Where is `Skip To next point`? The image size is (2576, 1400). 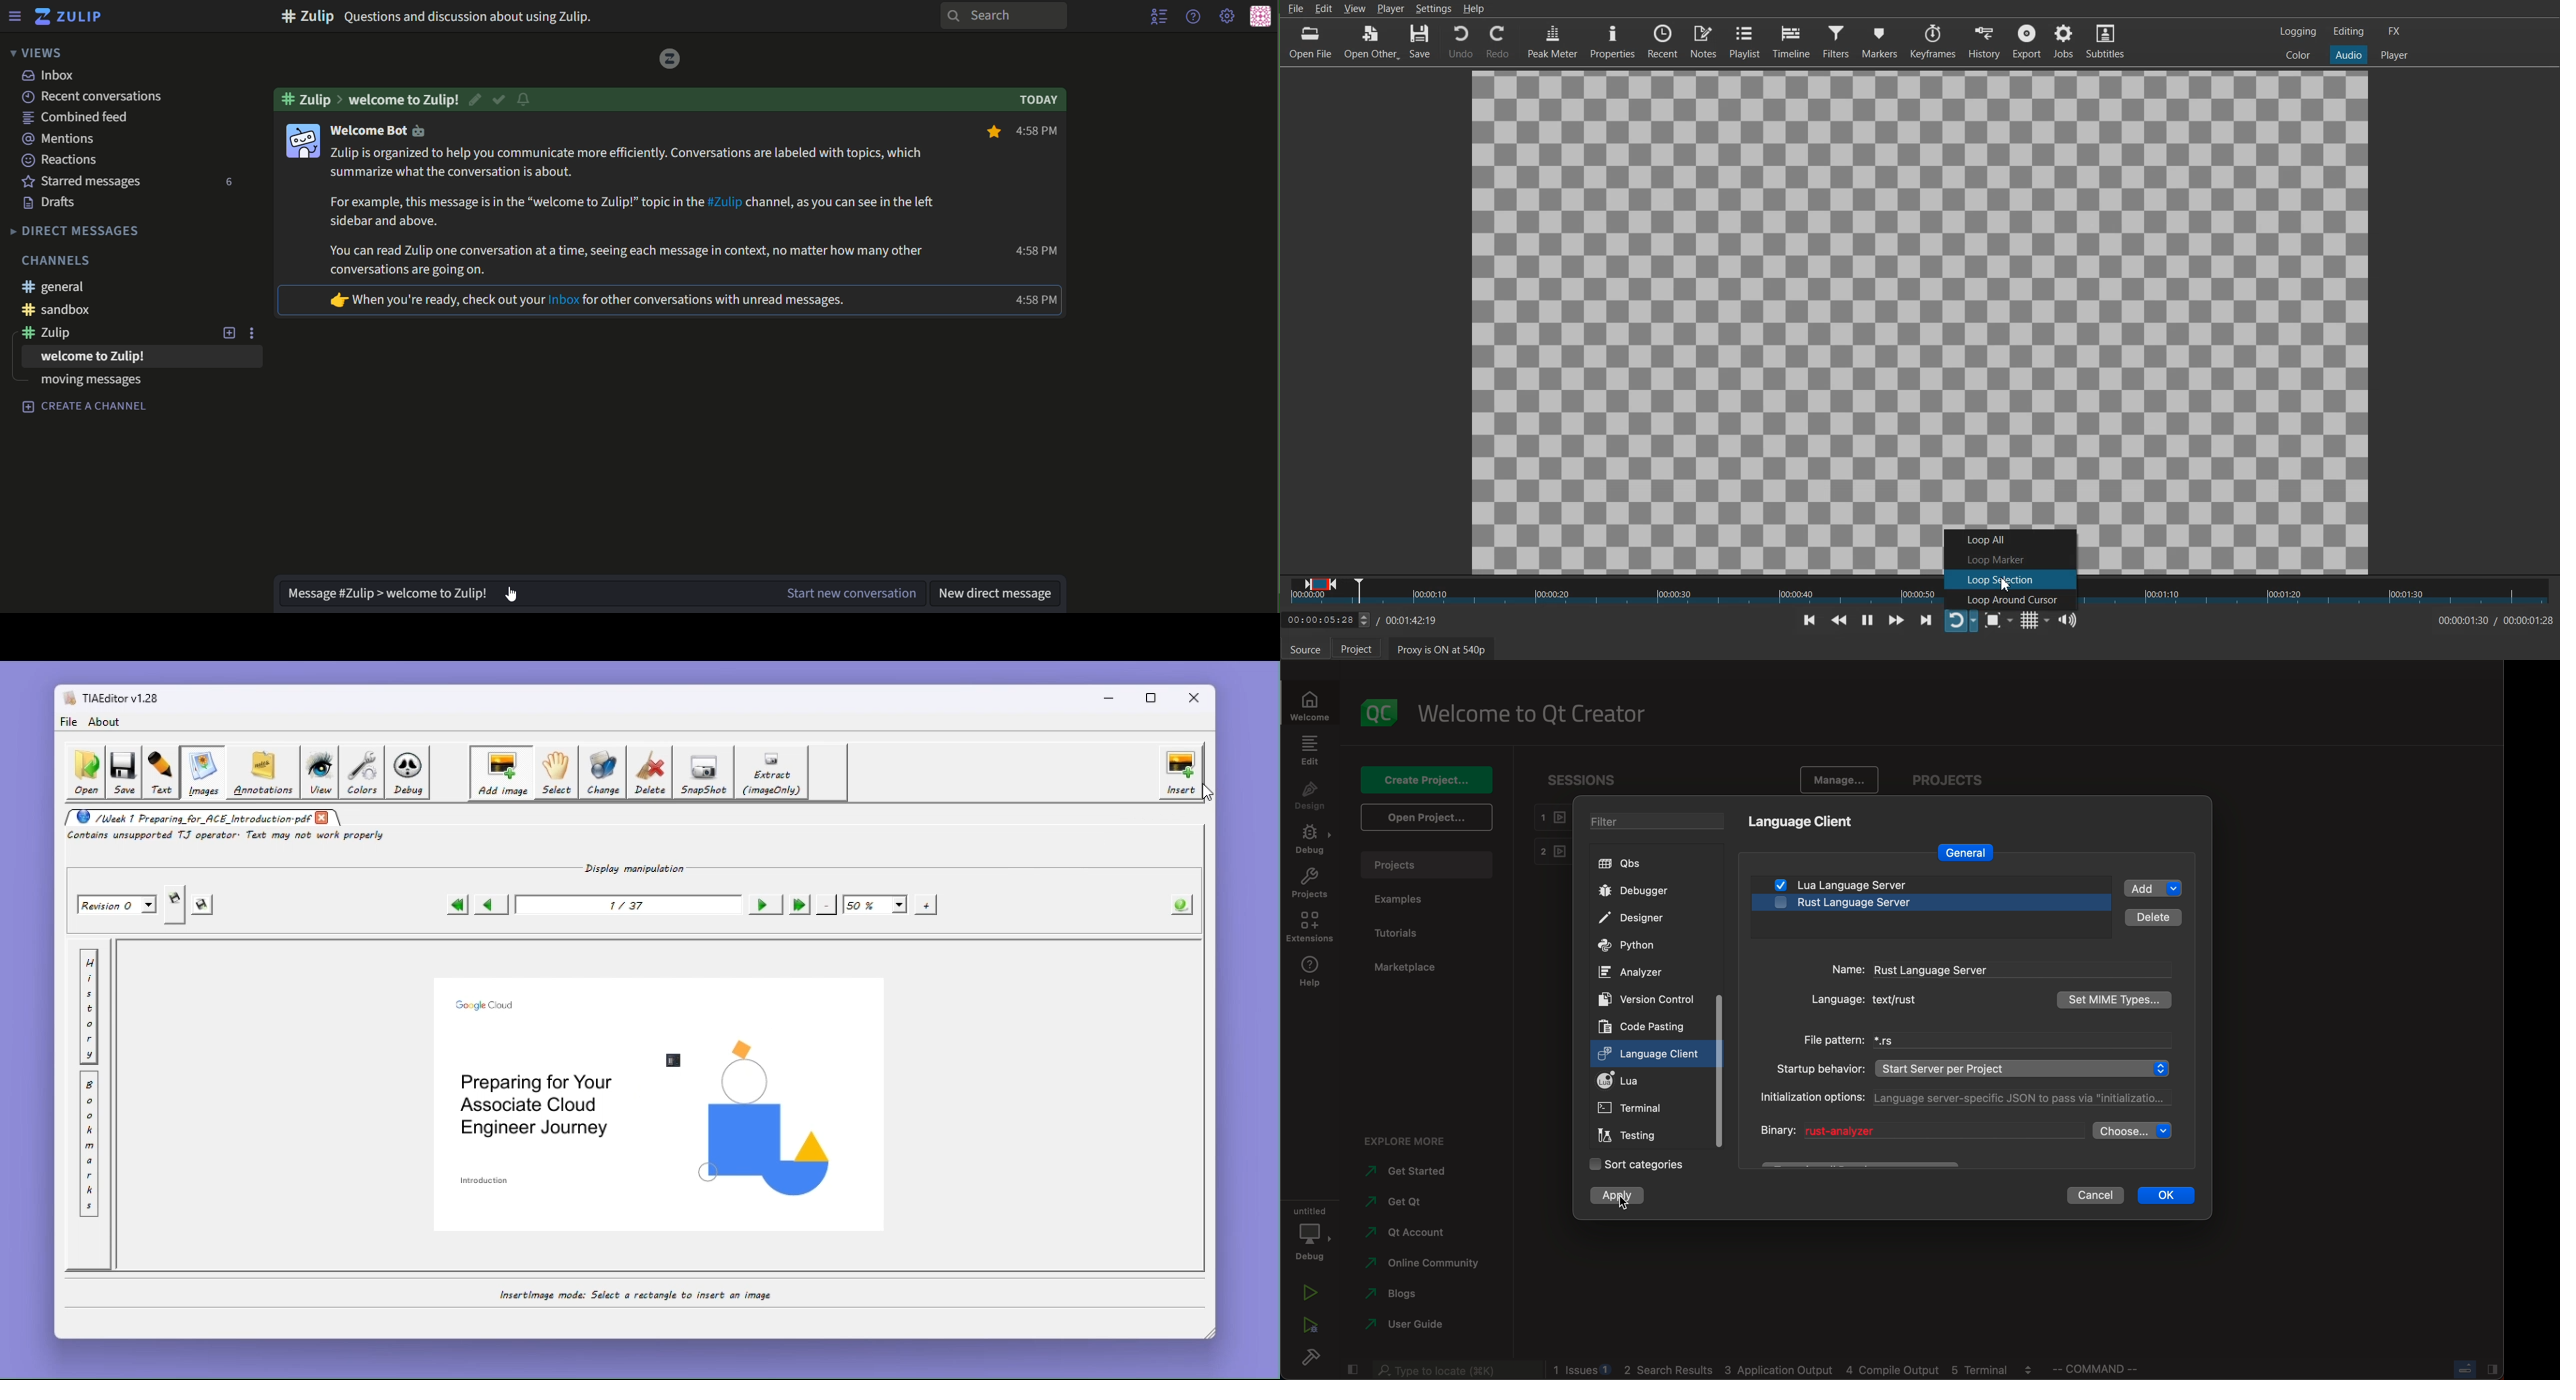
Skip To next point is located at coordinates (1927, 619).